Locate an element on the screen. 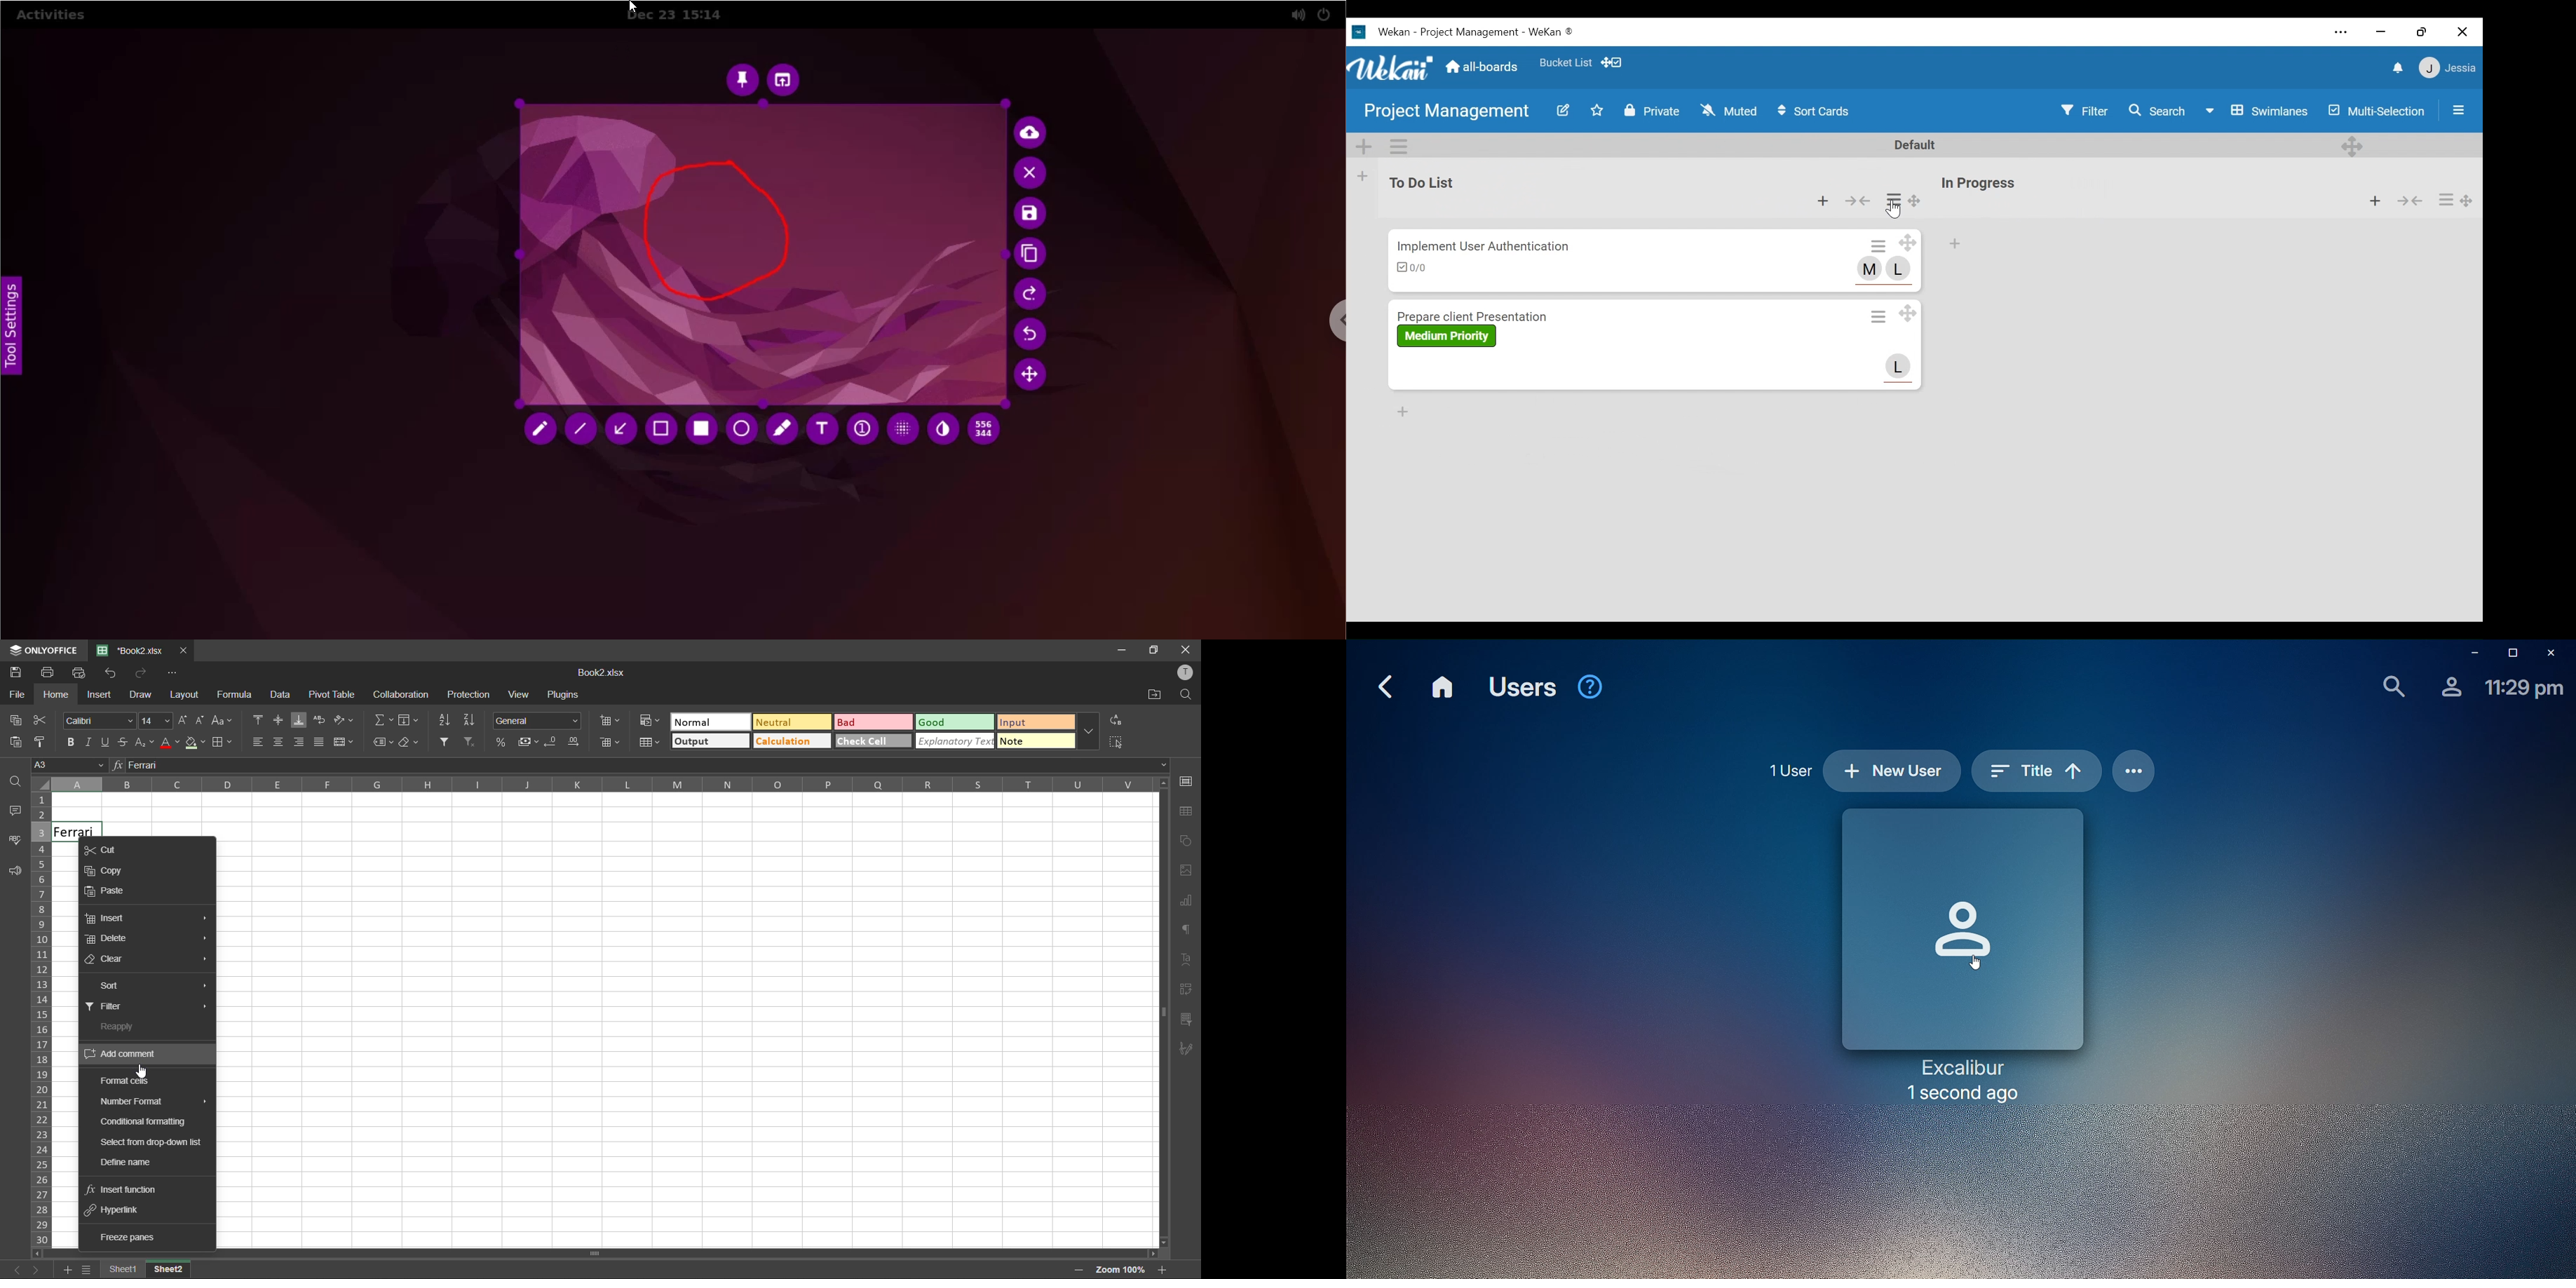 The height and width of the screenshot is (1288, 2576). Add card to the top of list is located at coordinates (1823, 201).